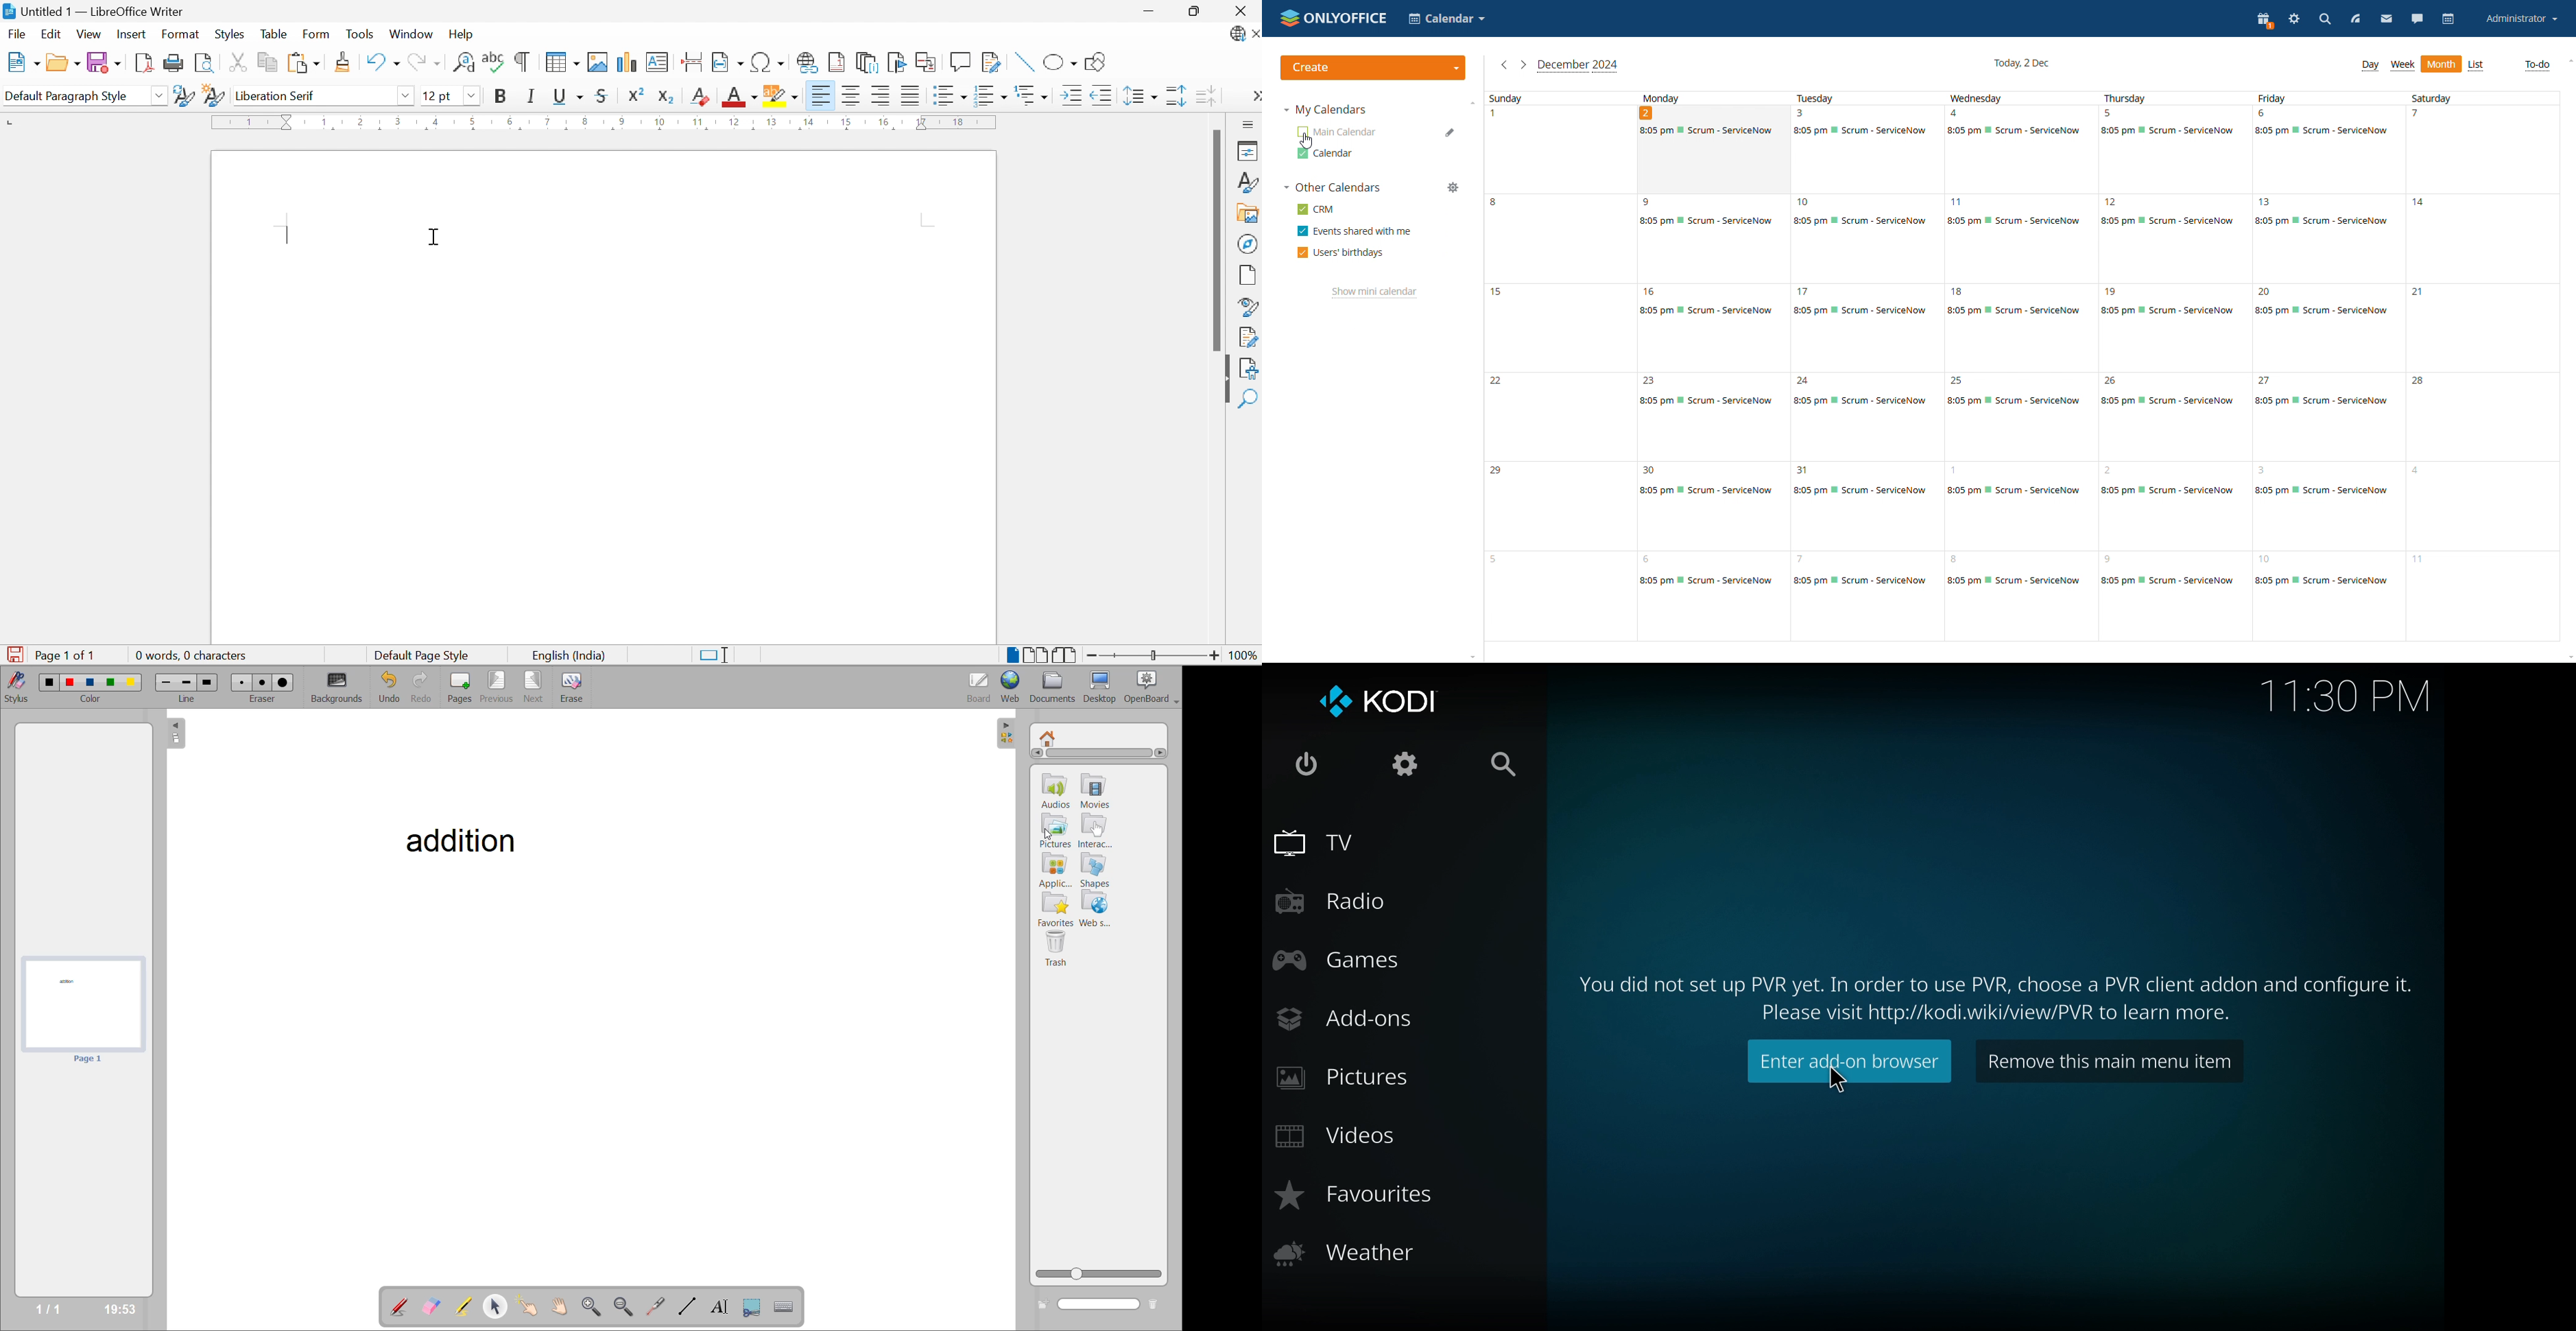 This screenshot has width=2576, height=1344. I want to click on 3, so click(399, 121).